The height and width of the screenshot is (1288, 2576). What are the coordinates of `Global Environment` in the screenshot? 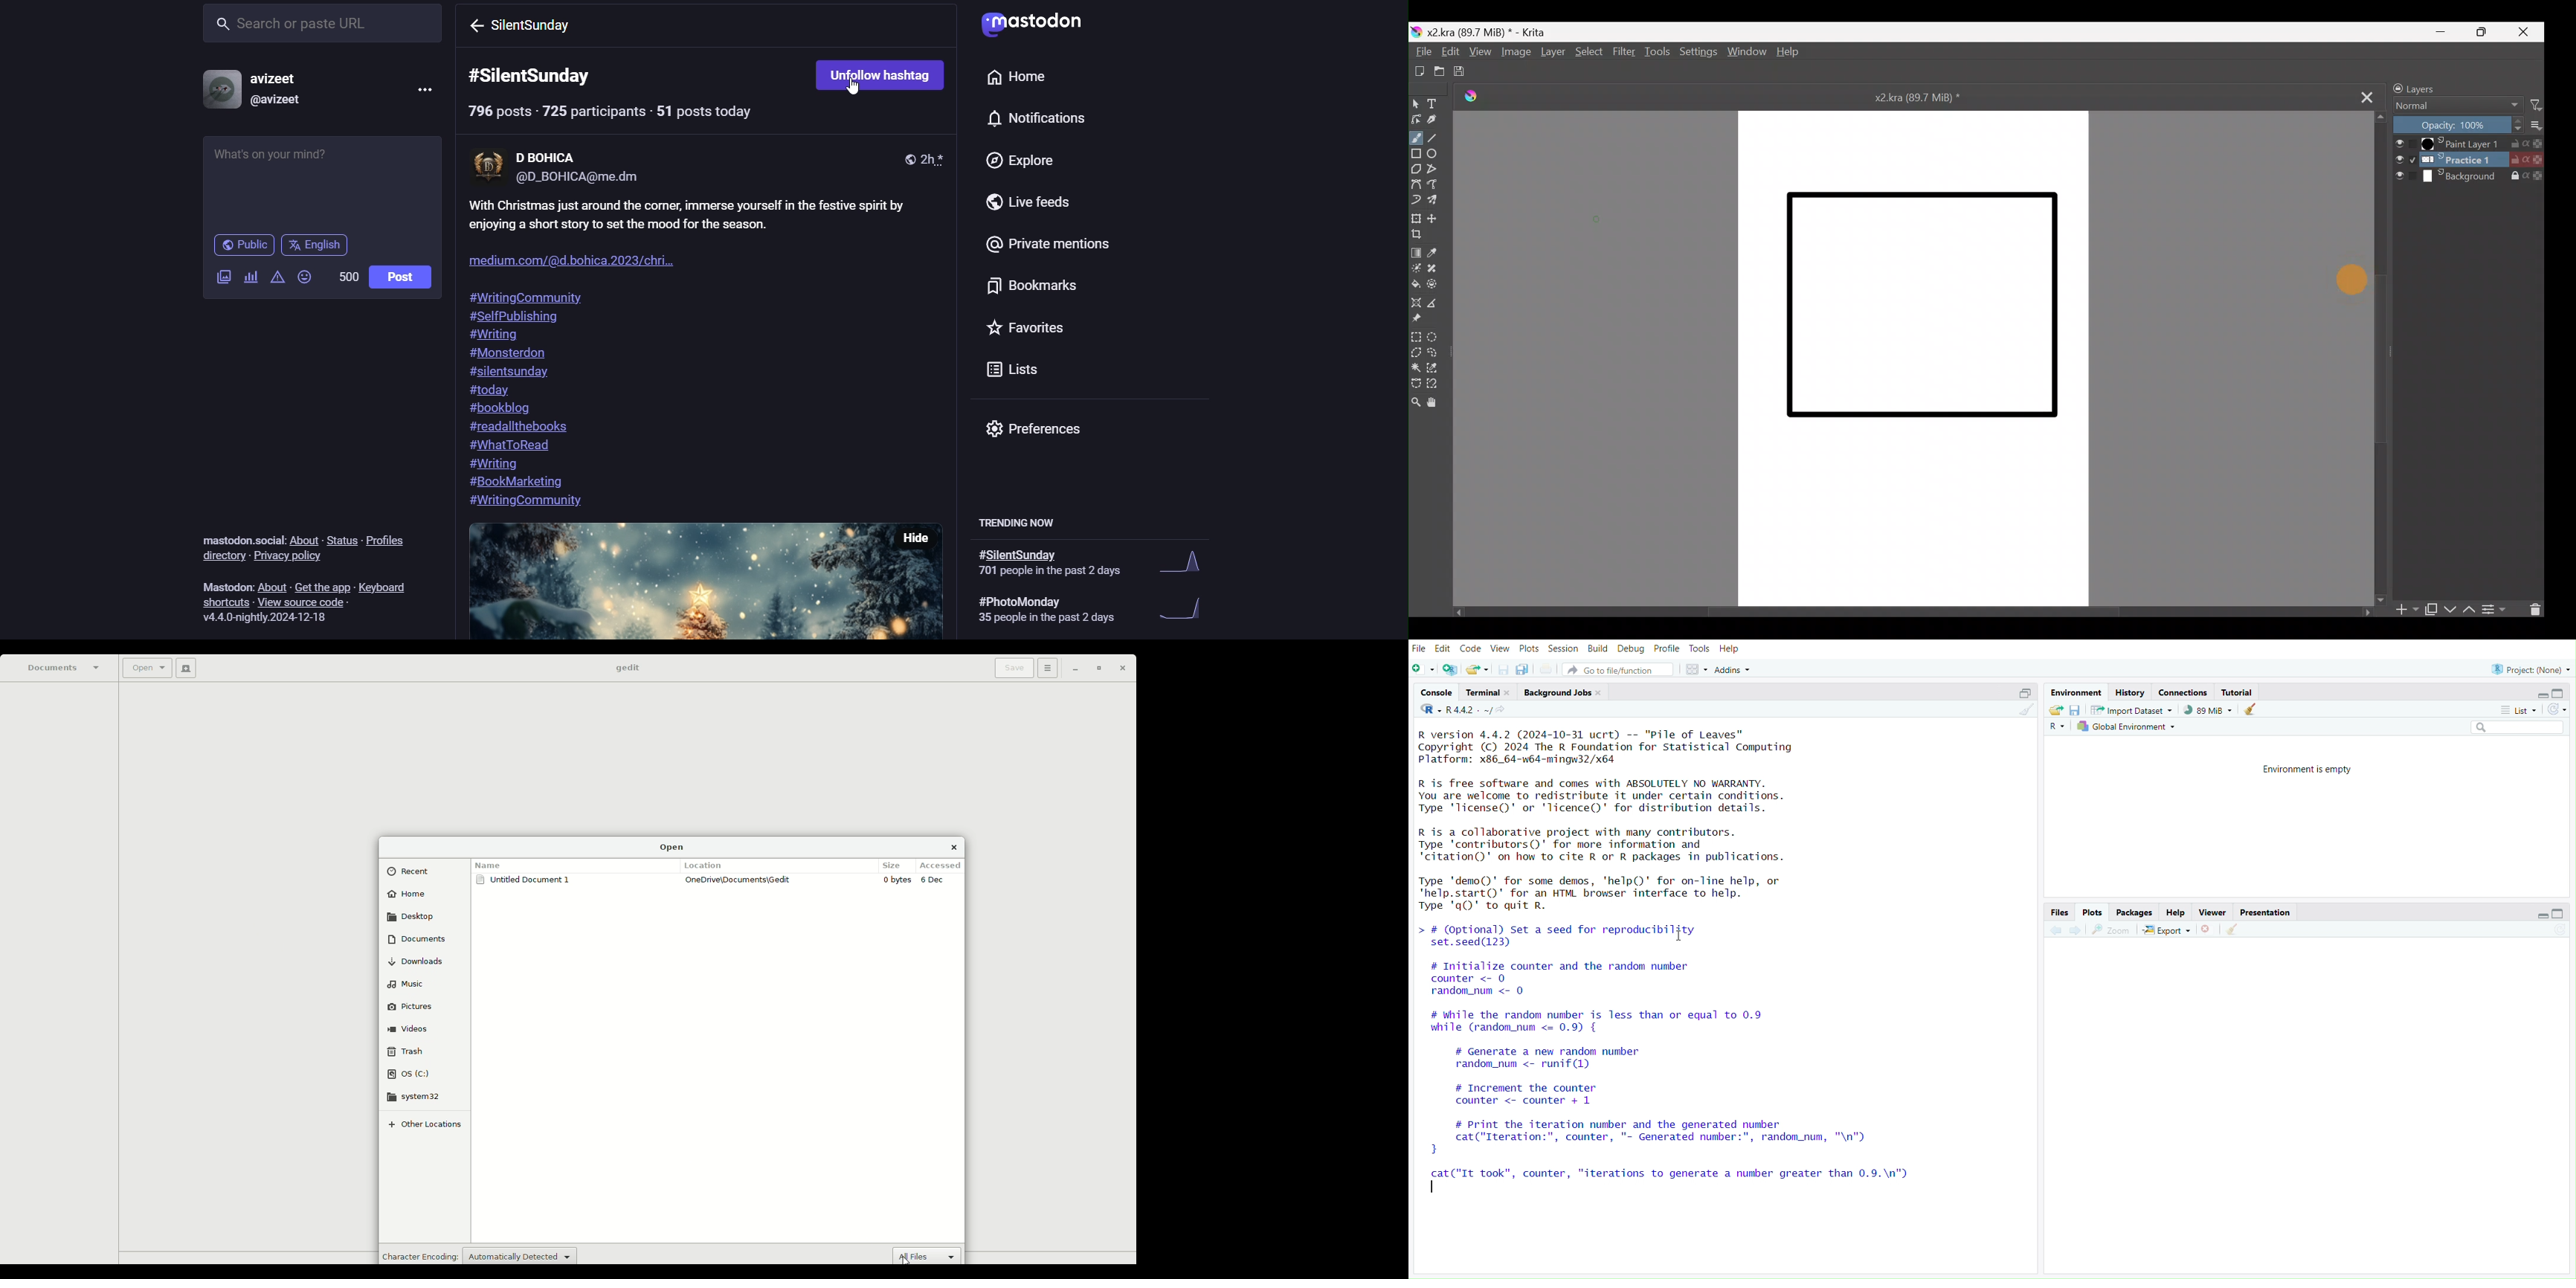 It's located at (2129, 727).